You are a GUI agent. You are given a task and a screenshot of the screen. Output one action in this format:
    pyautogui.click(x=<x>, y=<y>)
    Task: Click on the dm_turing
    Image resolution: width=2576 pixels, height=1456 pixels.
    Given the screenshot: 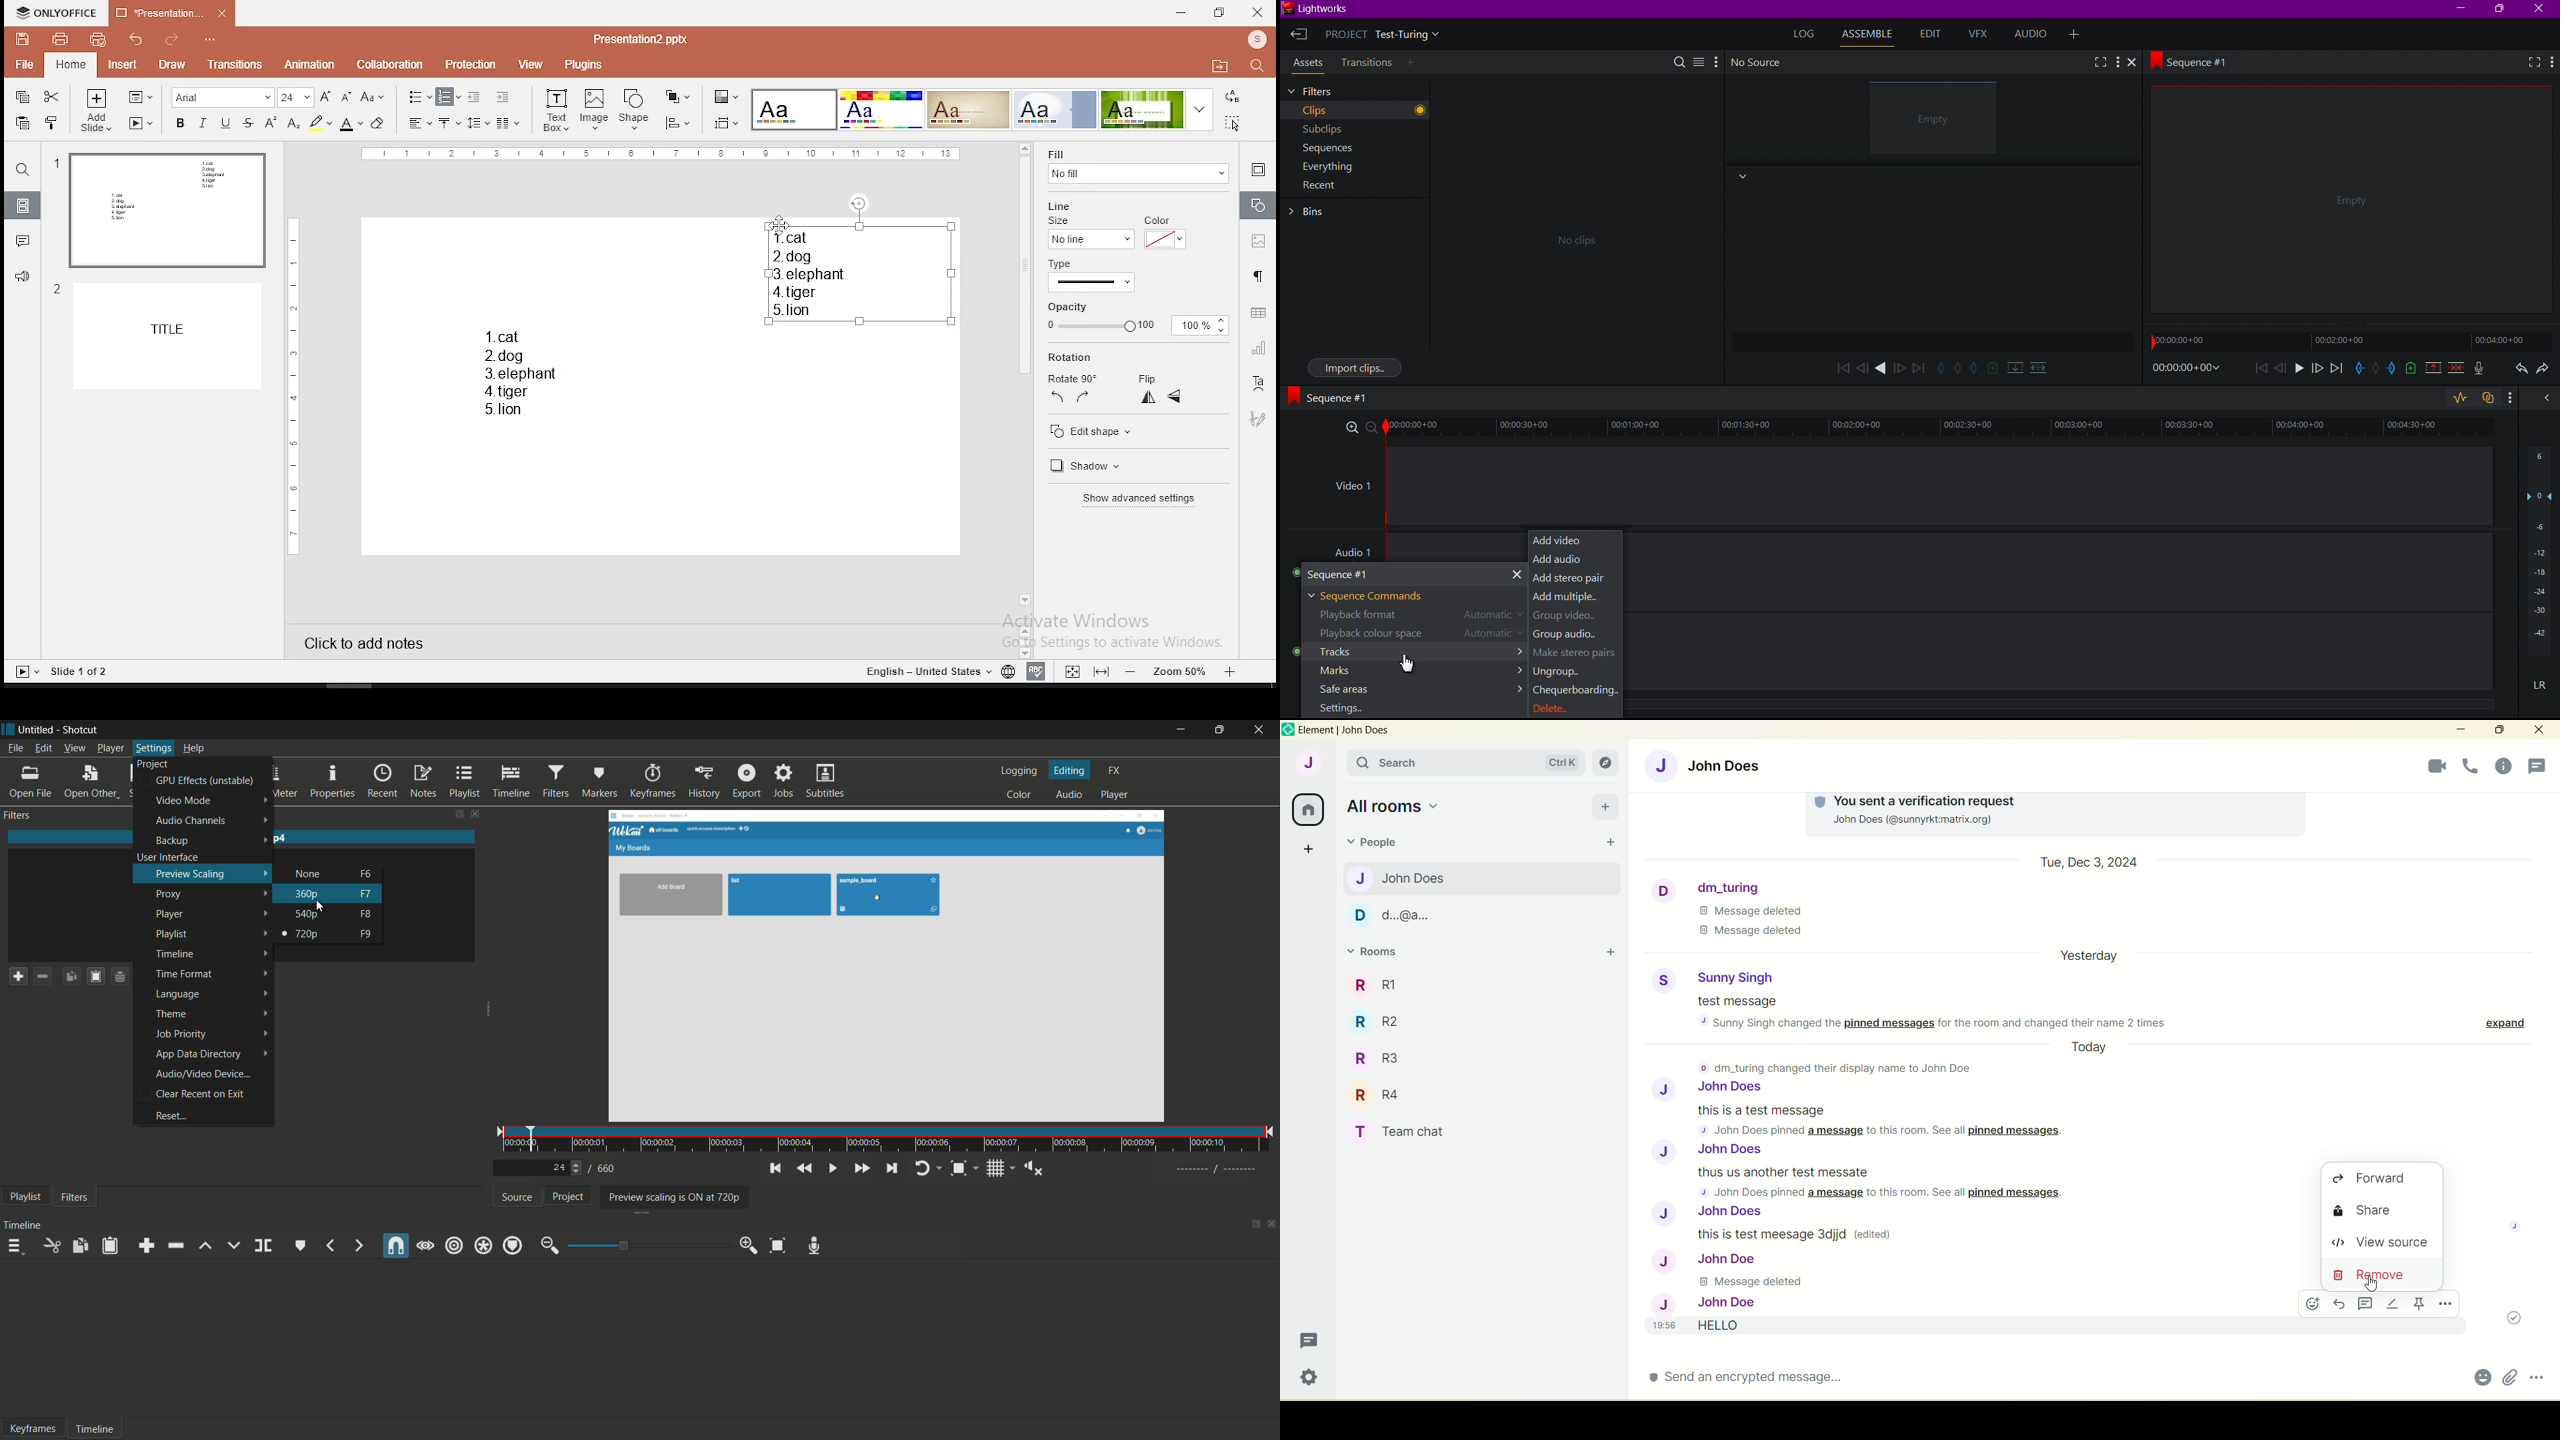 What is the action you would take?
    pyautogui.click(x=1713, y=887)
    